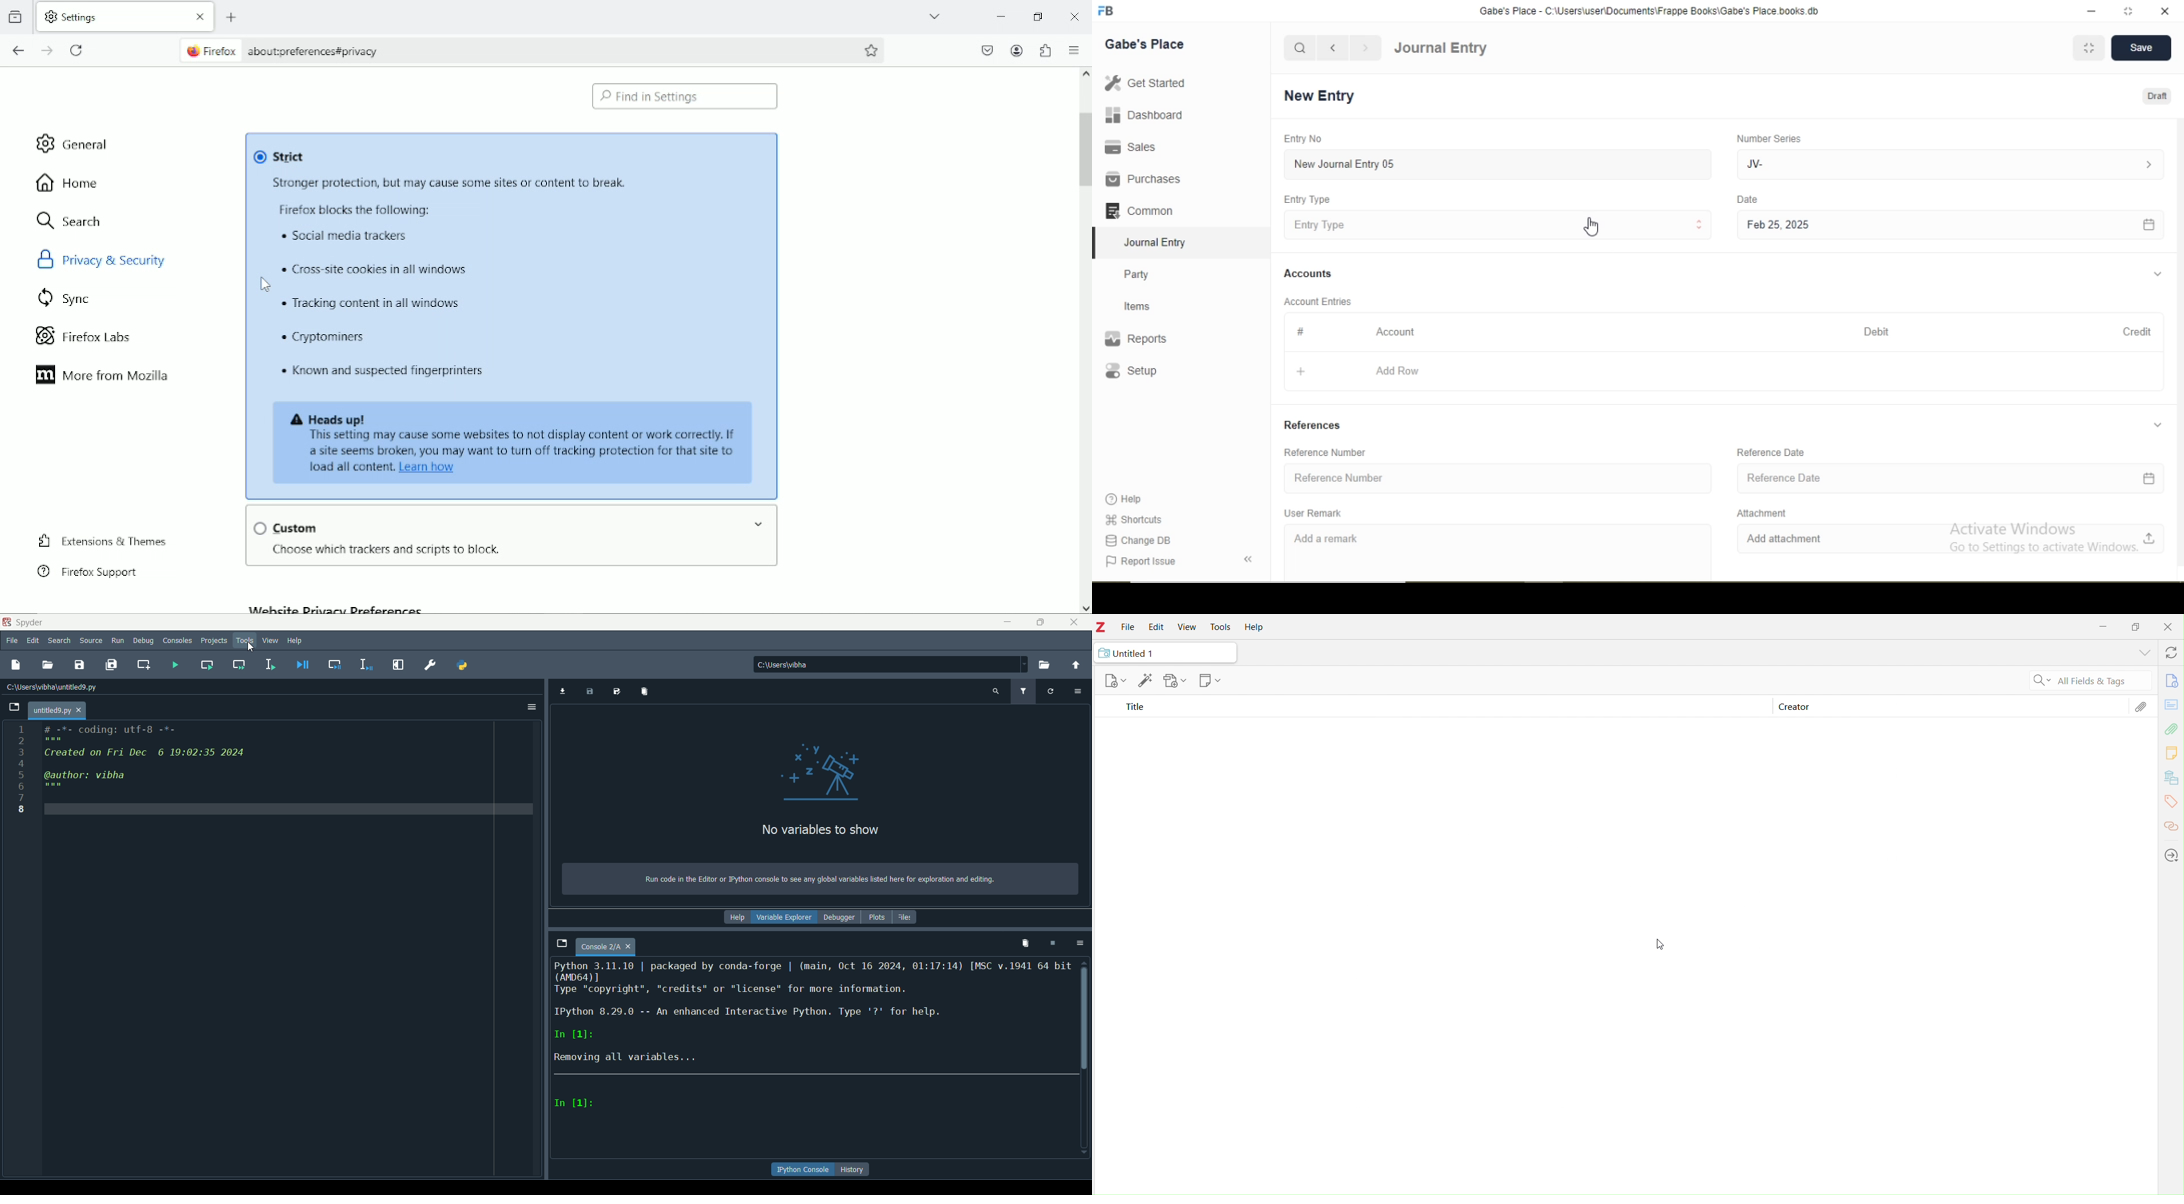 This screenshot has height=1204, width=2184. What do you see at coordinates (265, 286) in the screenshot?
I see `ursor` at bounding box center [265, 286].